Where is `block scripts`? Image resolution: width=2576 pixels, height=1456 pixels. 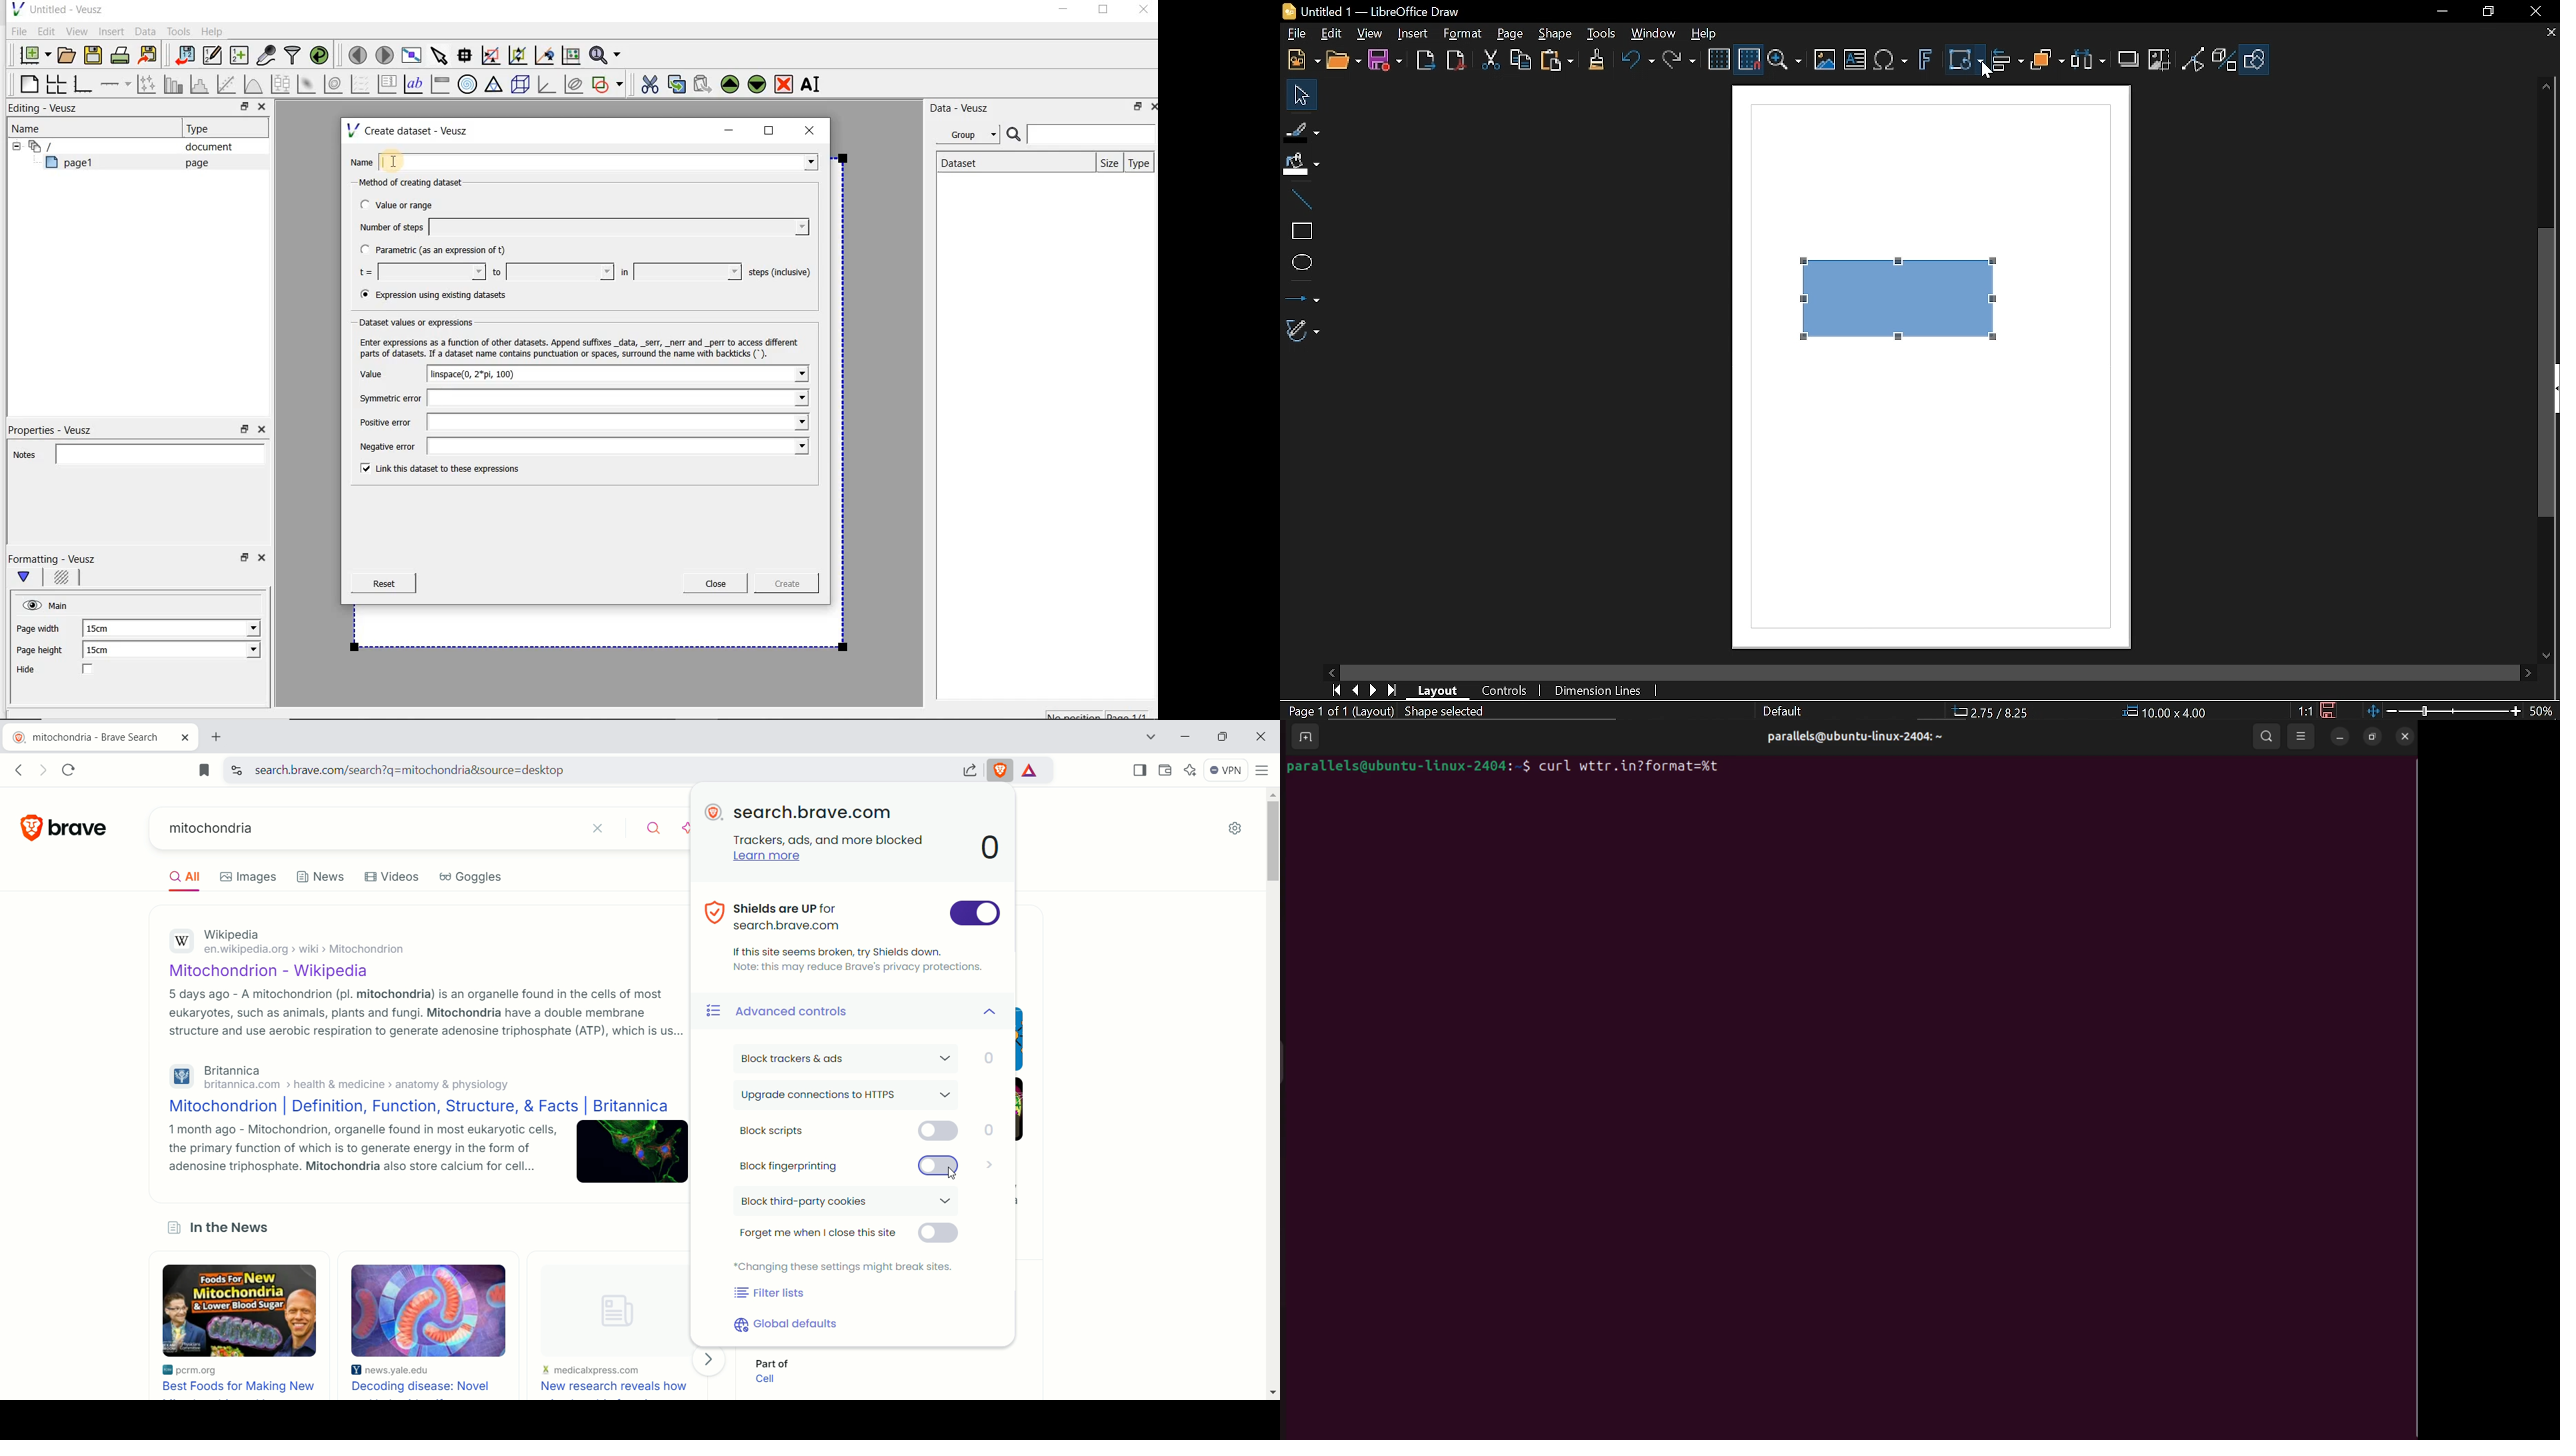
block scripts is located at coordinates (870, 1132).